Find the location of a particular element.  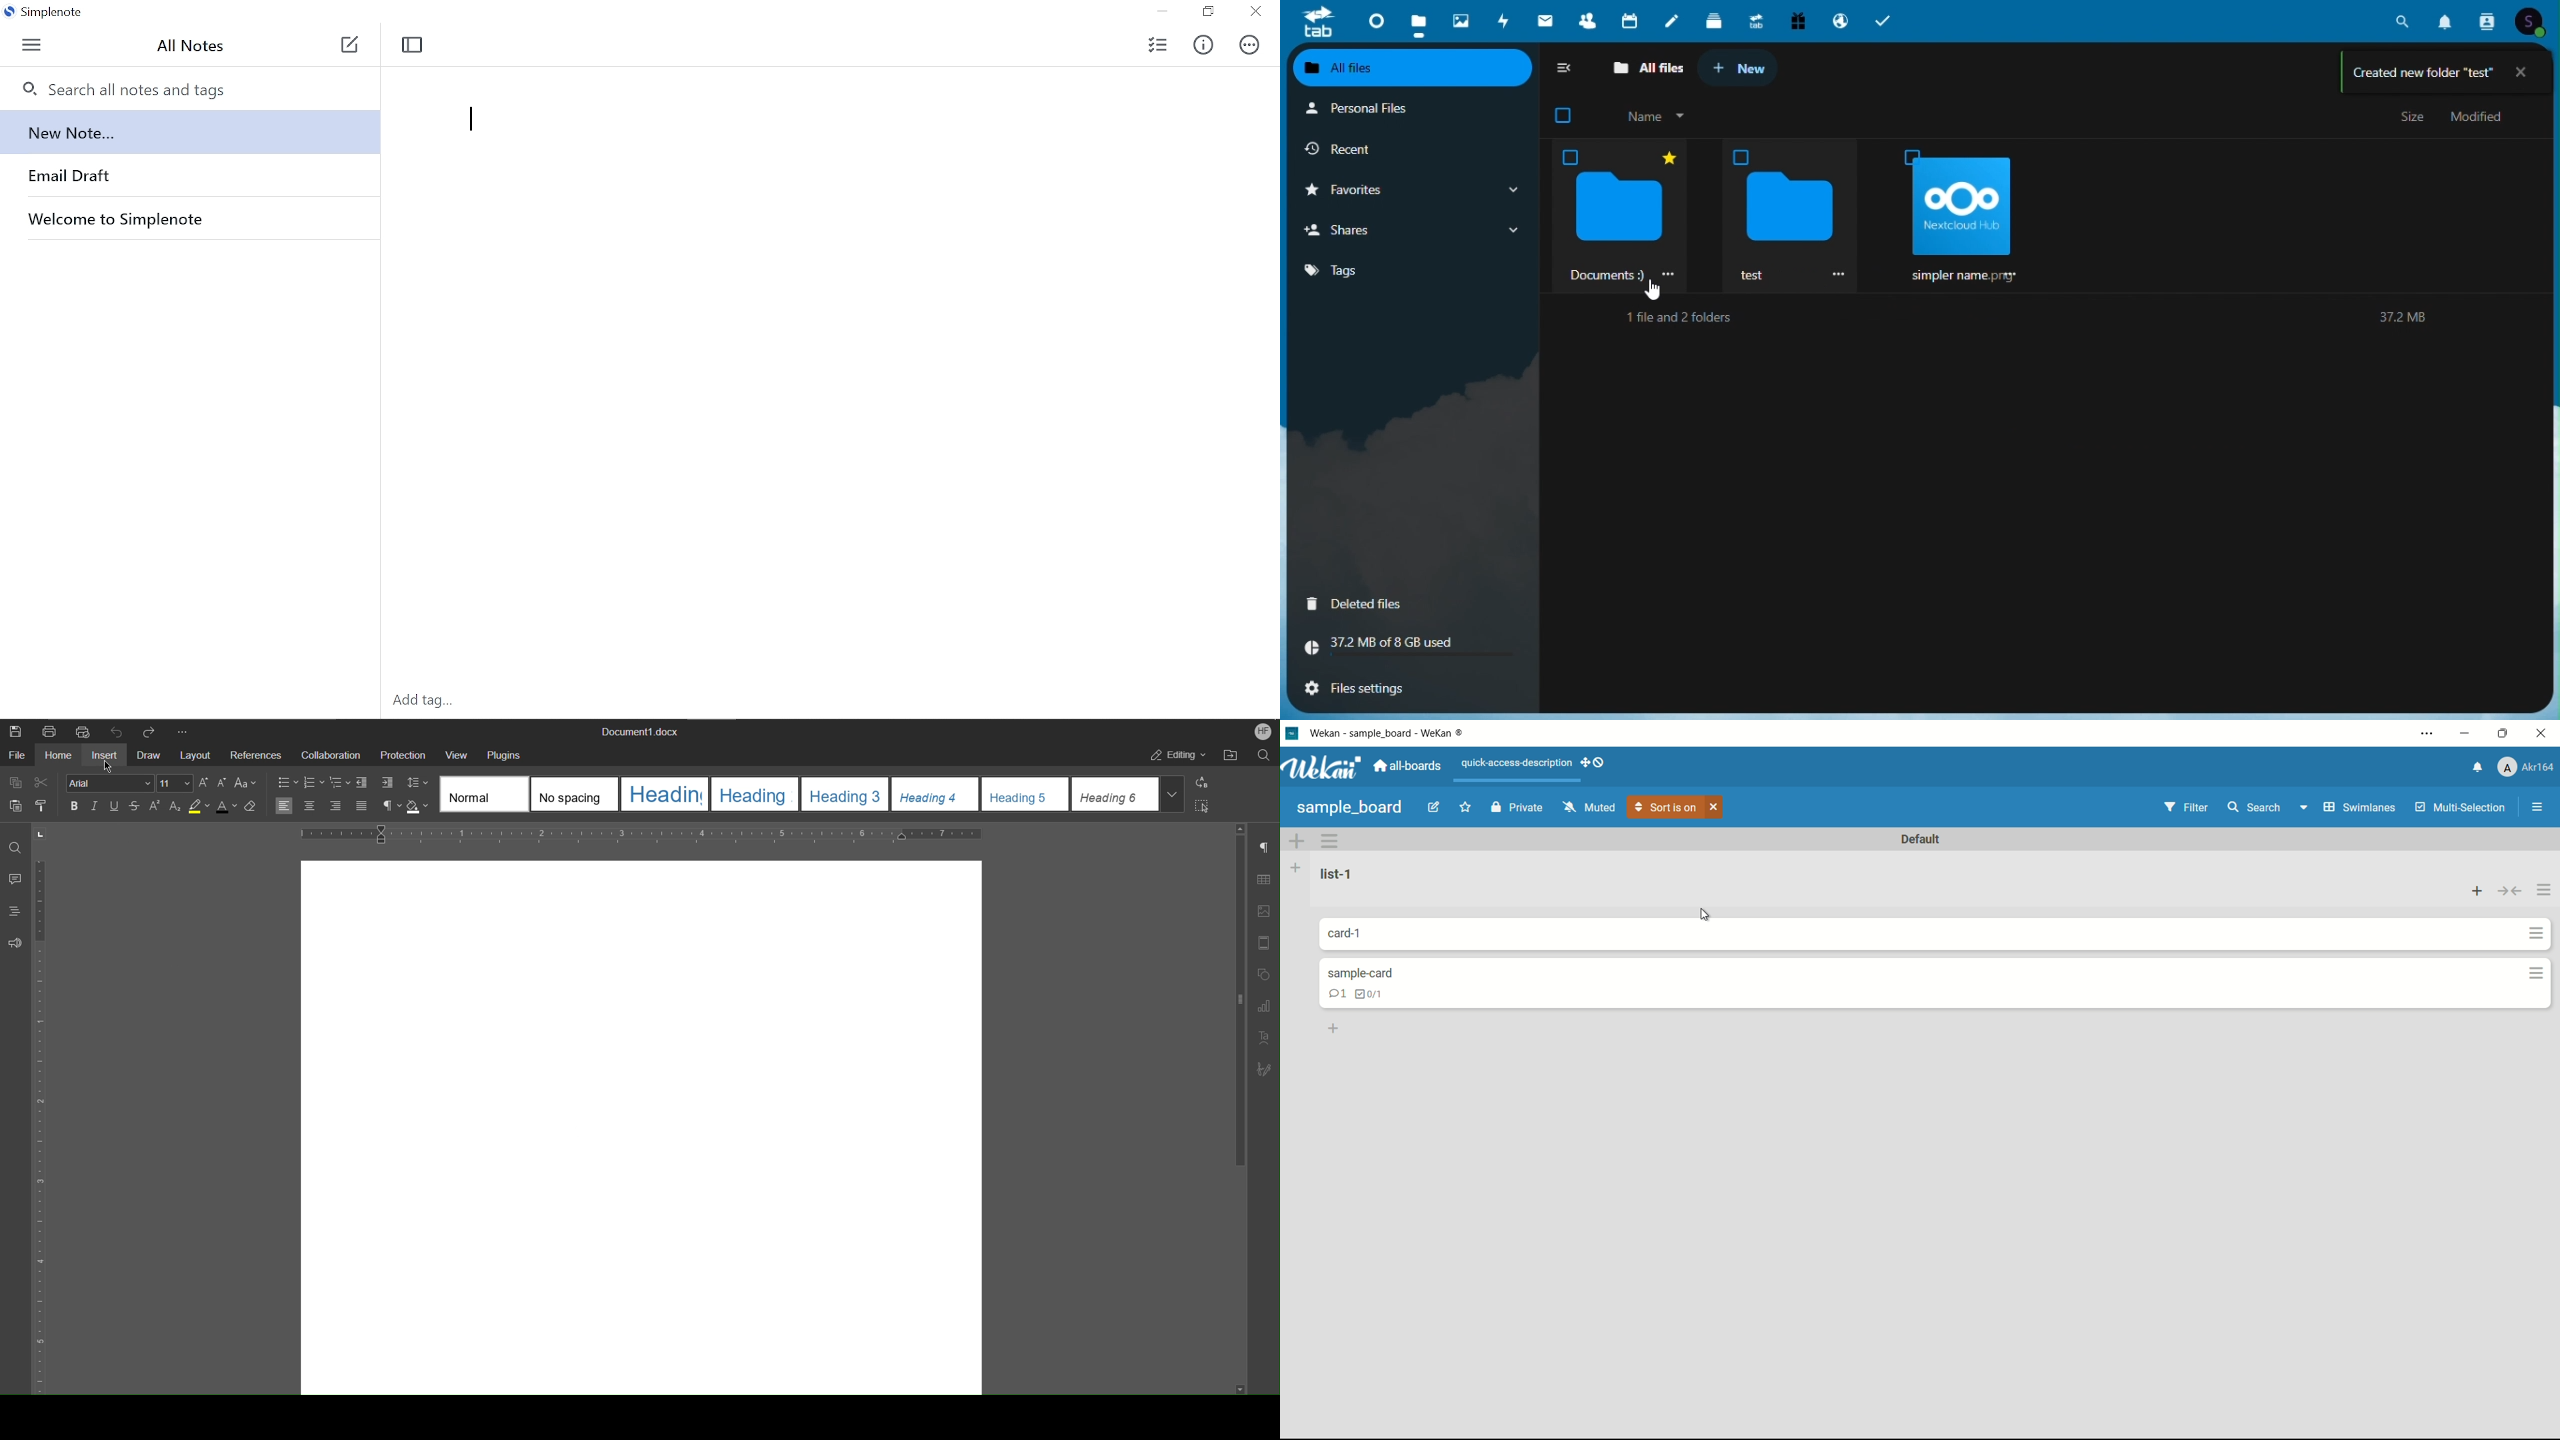

add card is located at coordinates (1334, 1029).